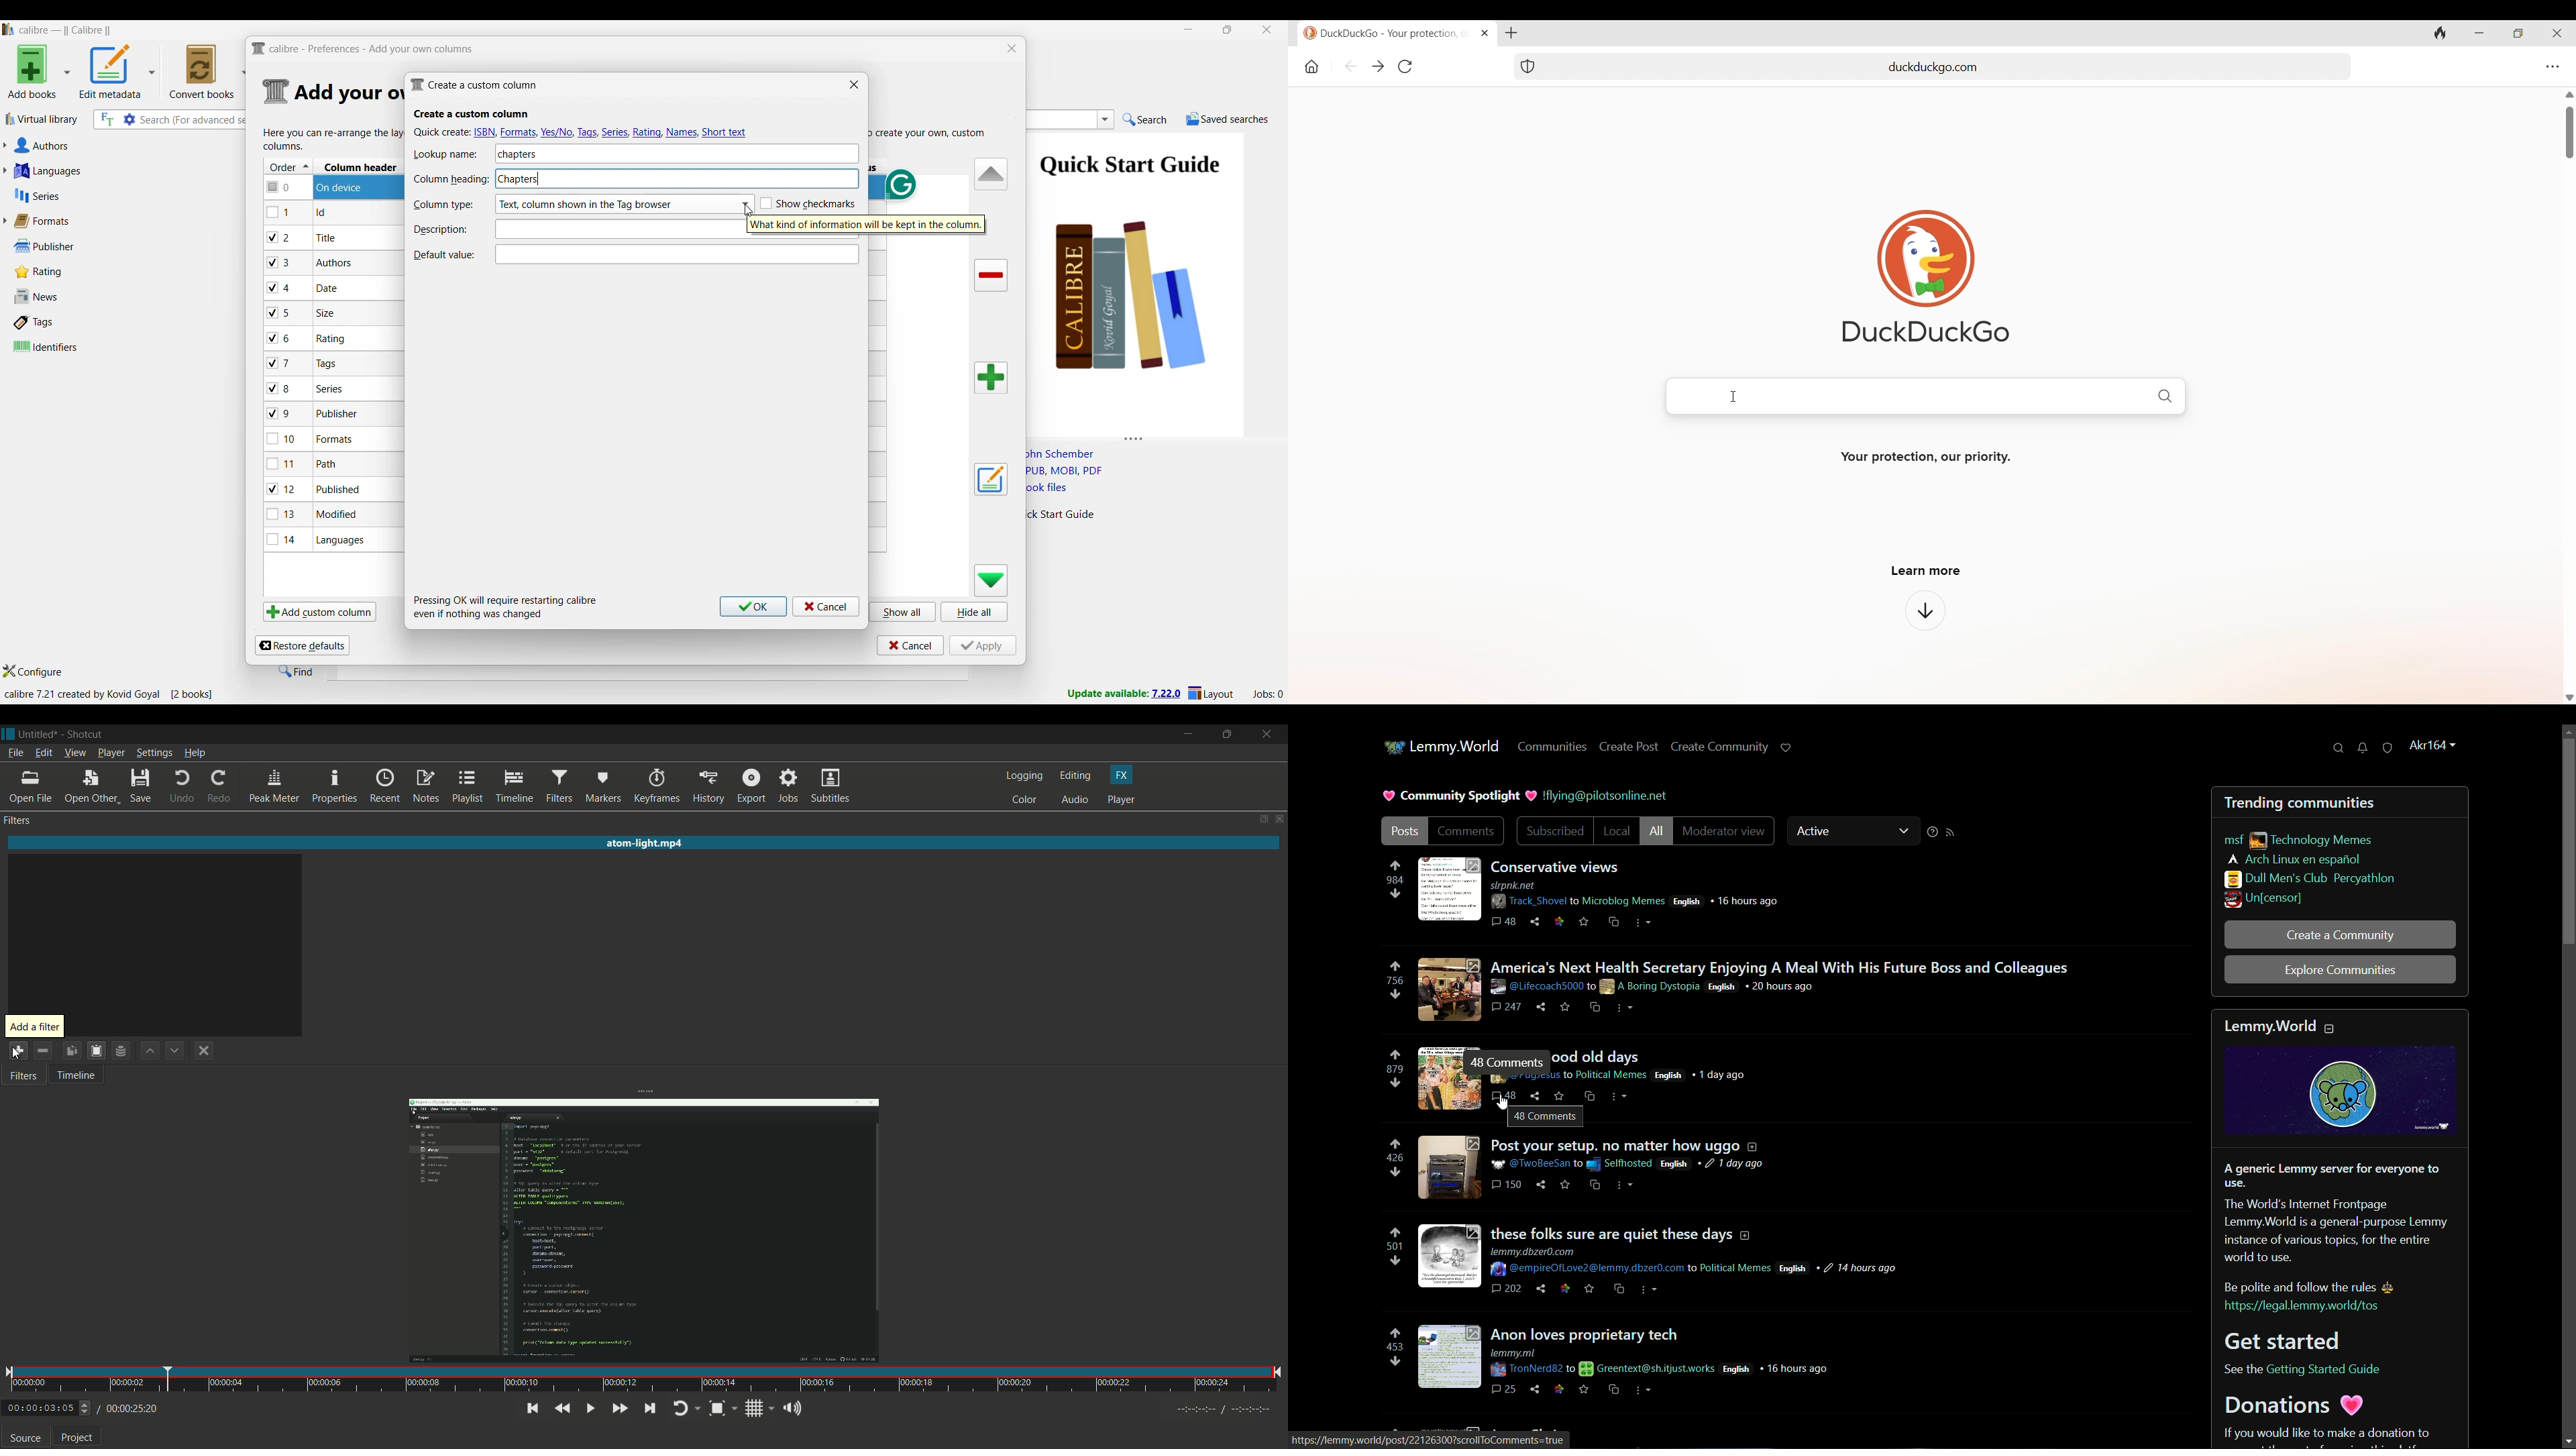 This screenshot has width=2576, height=1456. I want to click on Move row up, so click(991, 173).